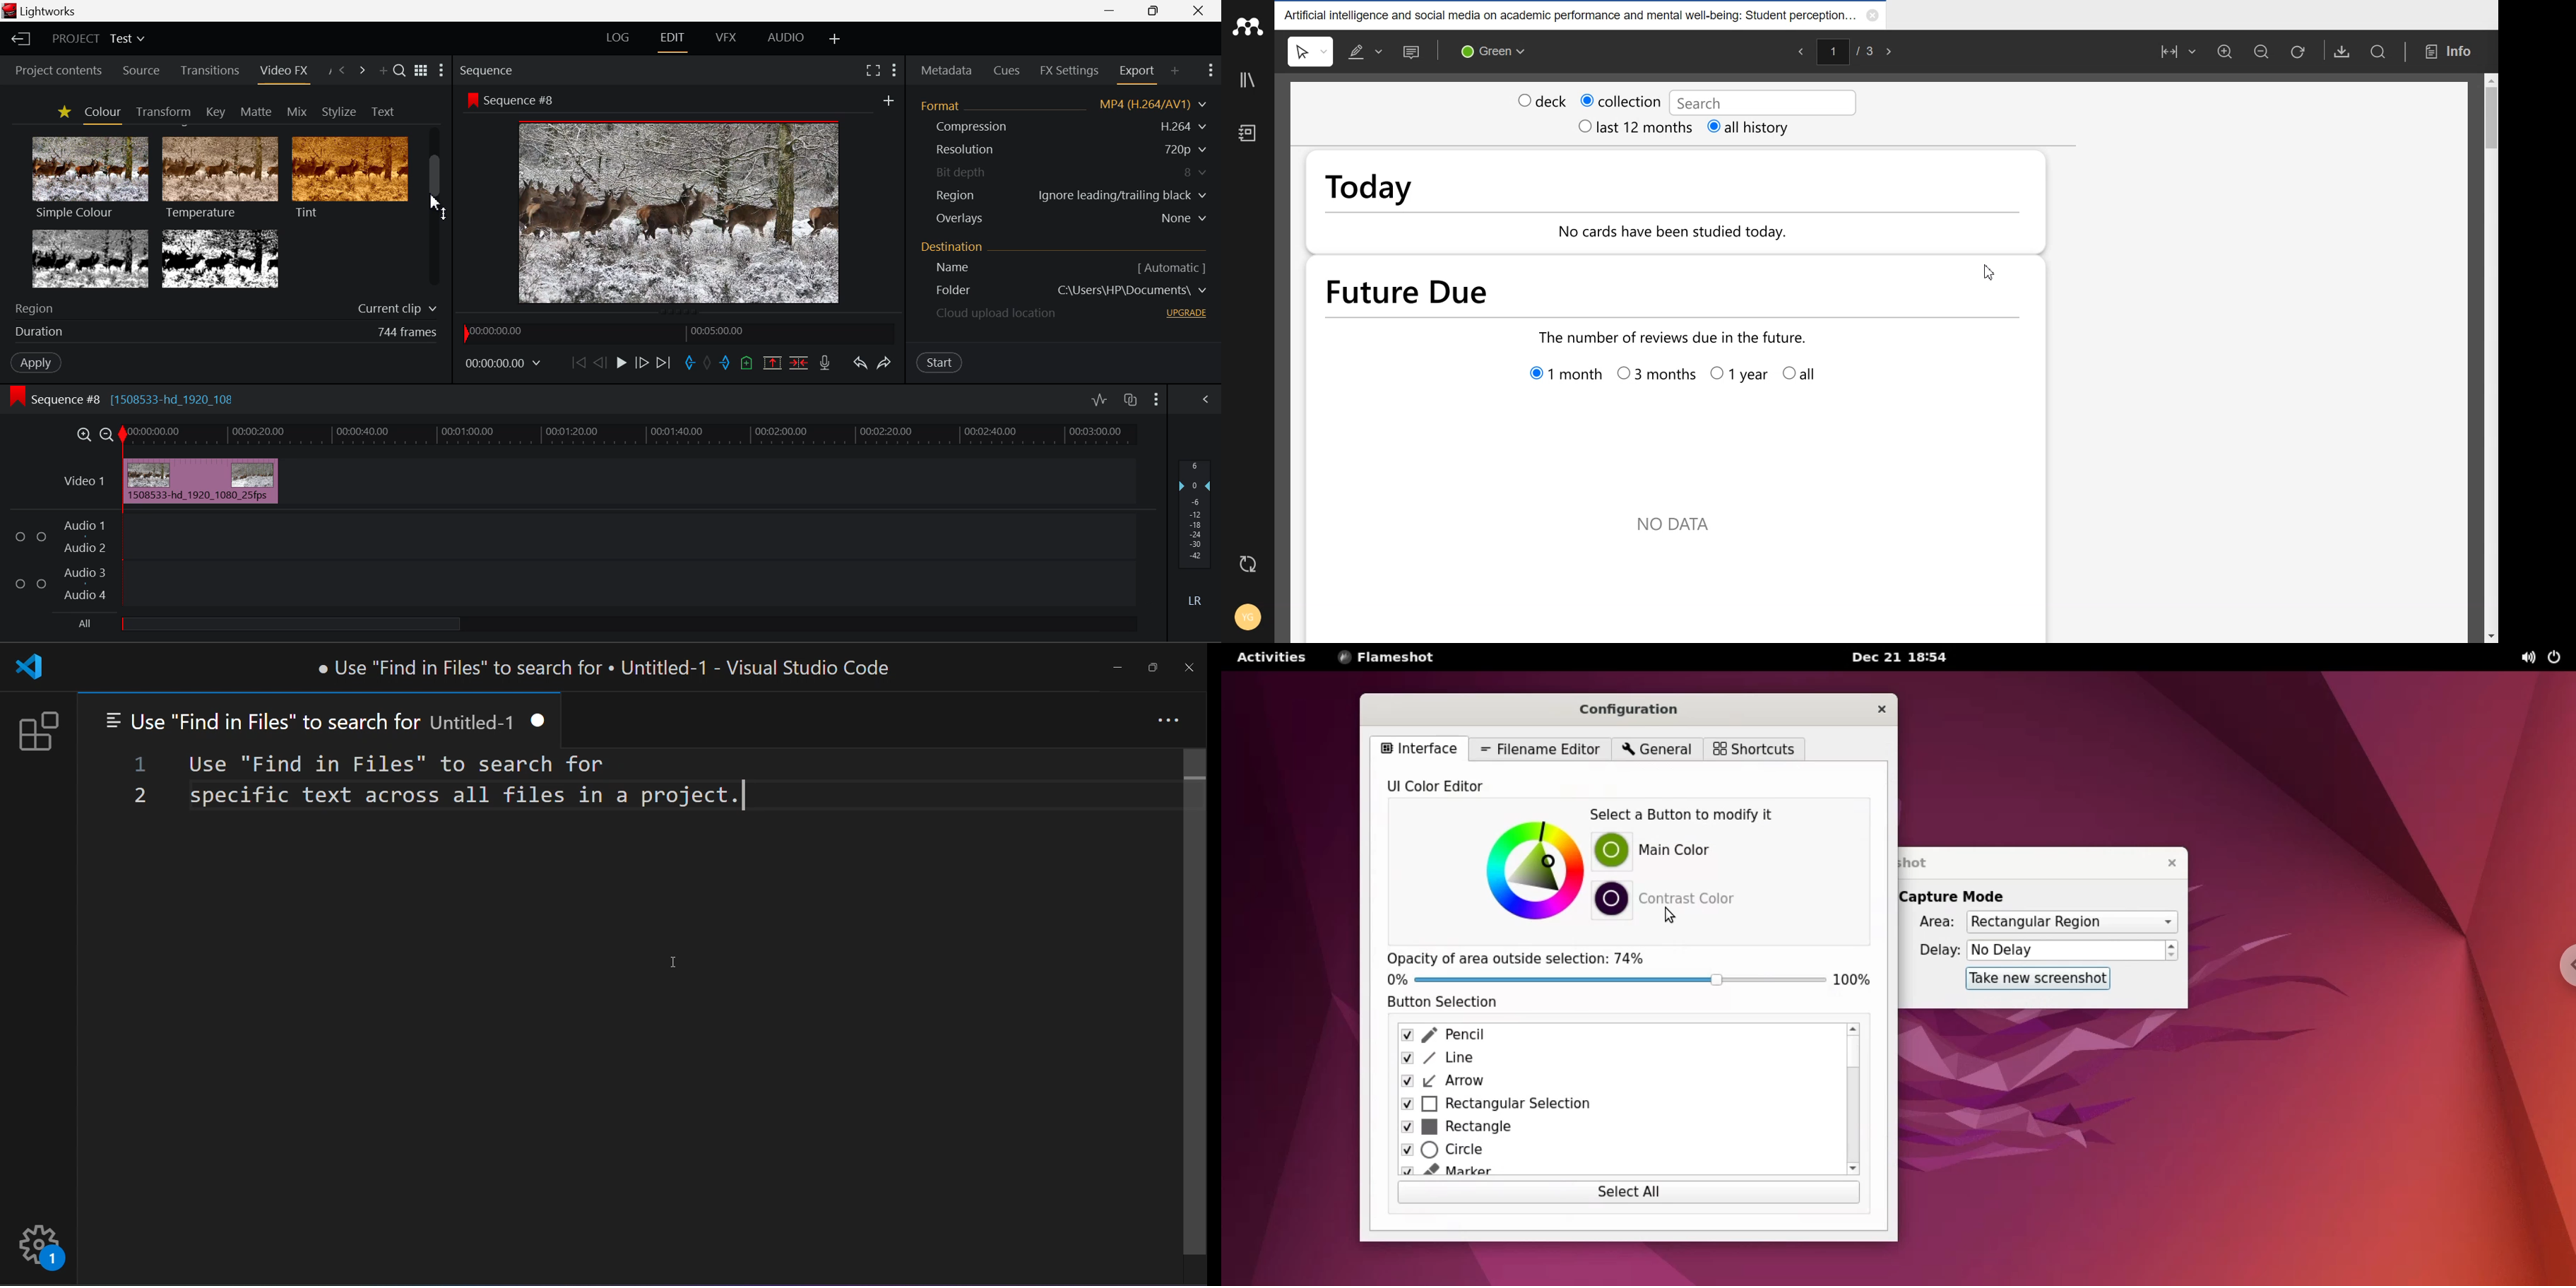 This screenshot has height=1288, width=2576. Describe the element at coordinates (85, 434) in the screenshot. I see `Timeline Zoom In` at that location.